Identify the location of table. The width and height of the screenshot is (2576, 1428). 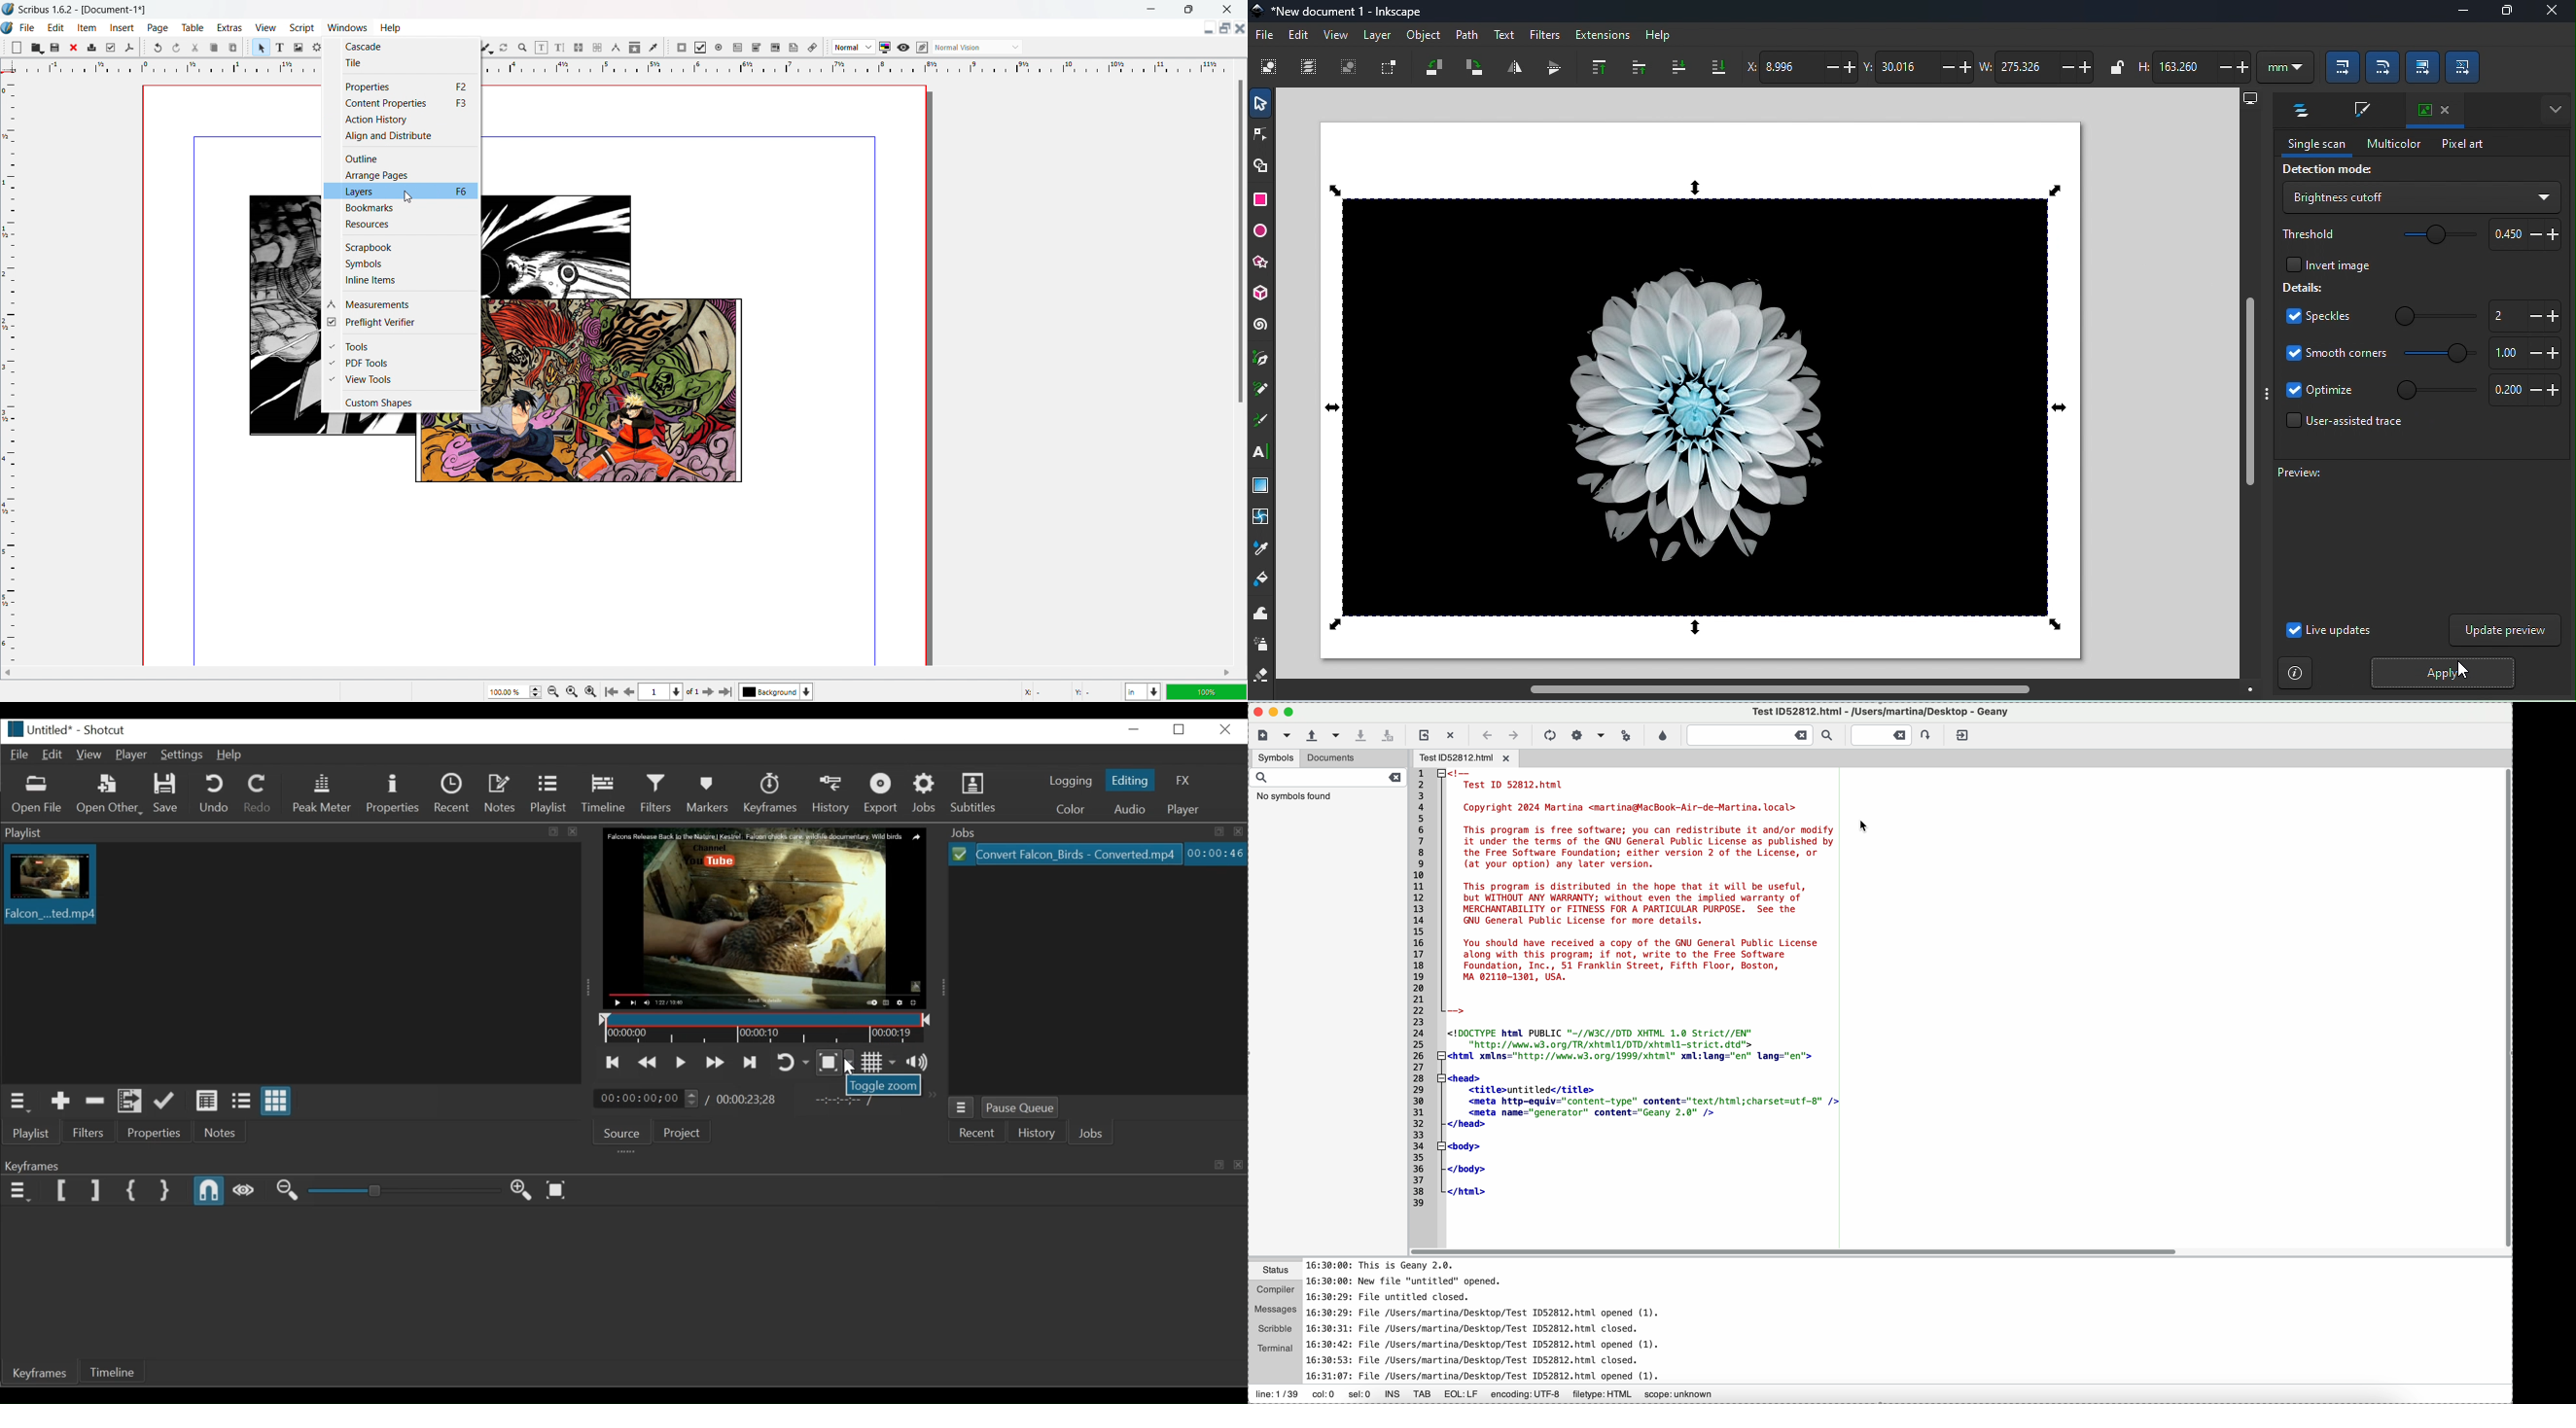
(192, 27).